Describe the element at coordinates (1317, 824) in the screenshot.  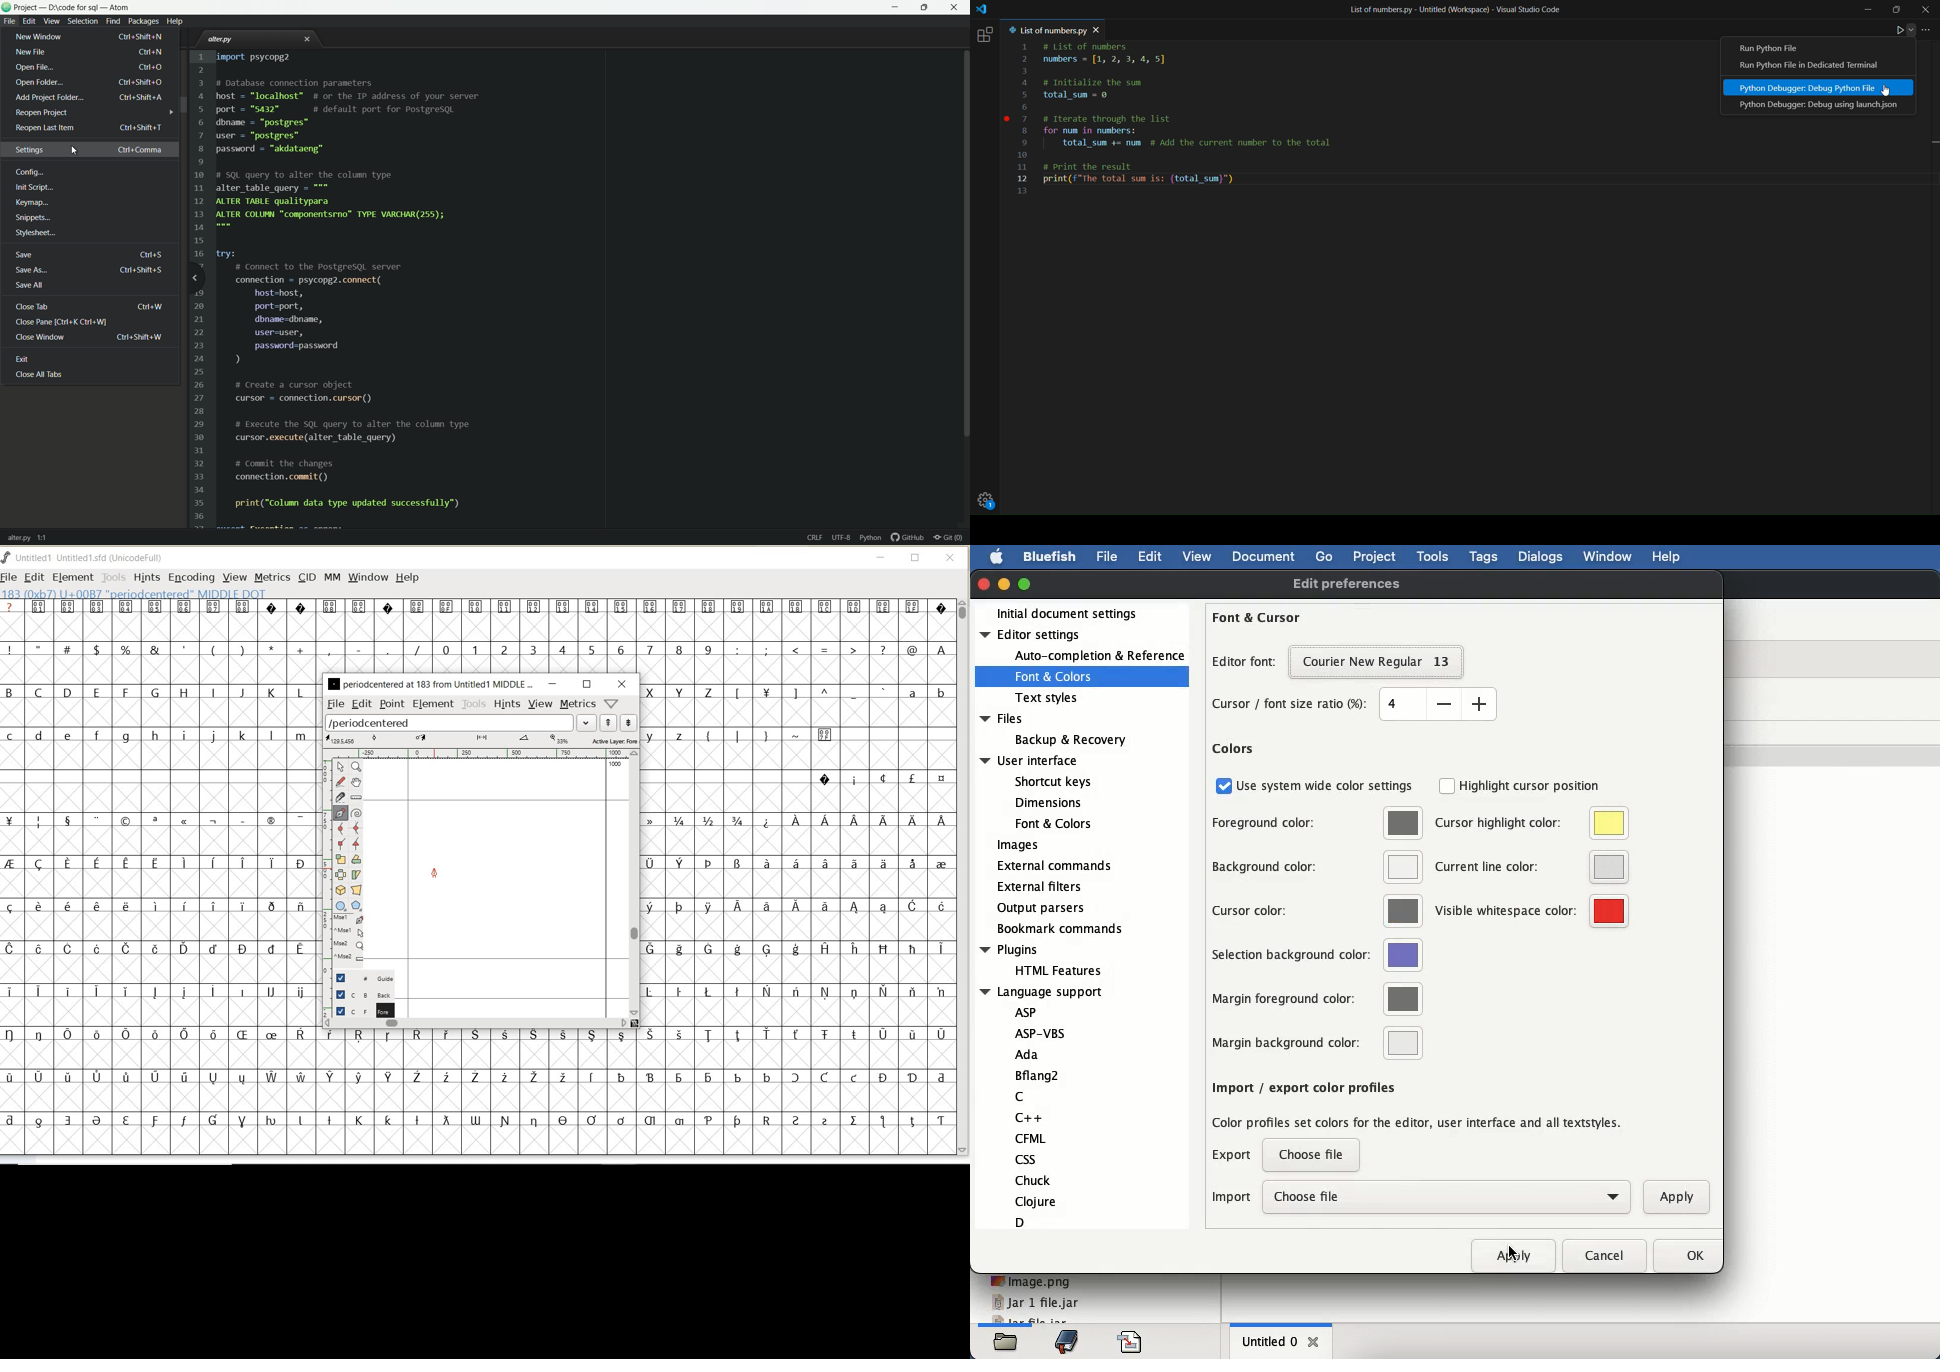
I see `foreground color` at that location.